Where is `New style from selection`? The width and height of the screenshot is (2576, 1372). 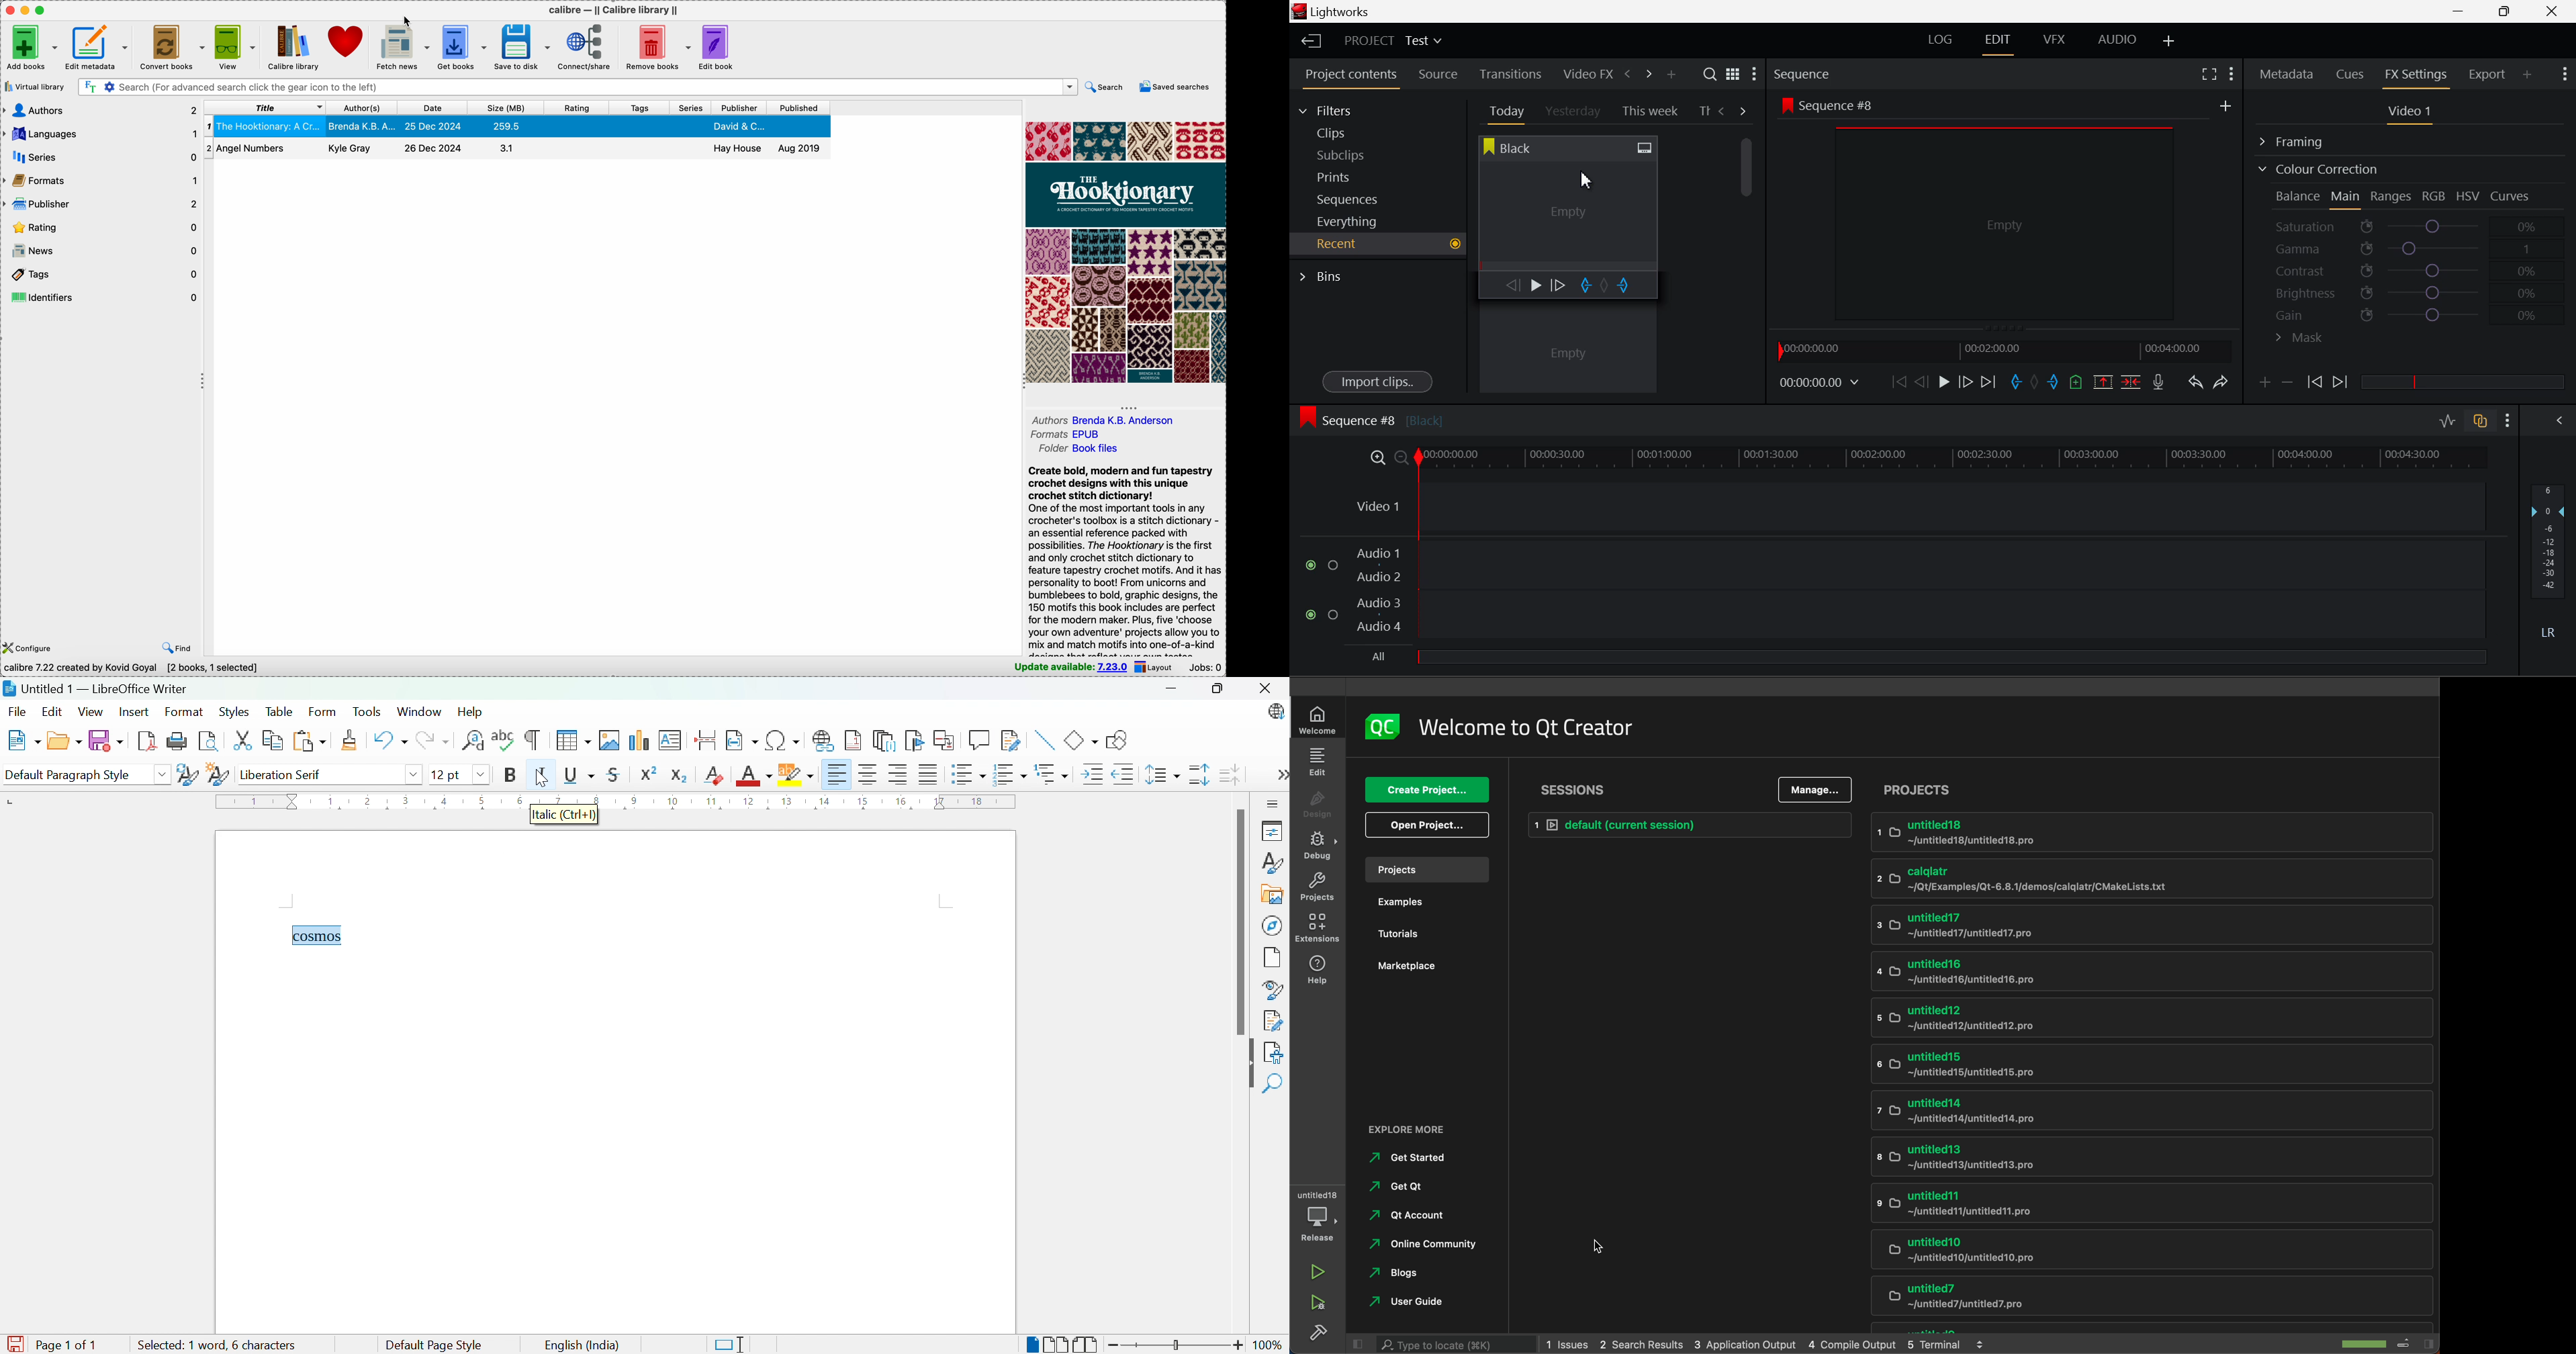 New style from selection is located at coordinates (218, 775).